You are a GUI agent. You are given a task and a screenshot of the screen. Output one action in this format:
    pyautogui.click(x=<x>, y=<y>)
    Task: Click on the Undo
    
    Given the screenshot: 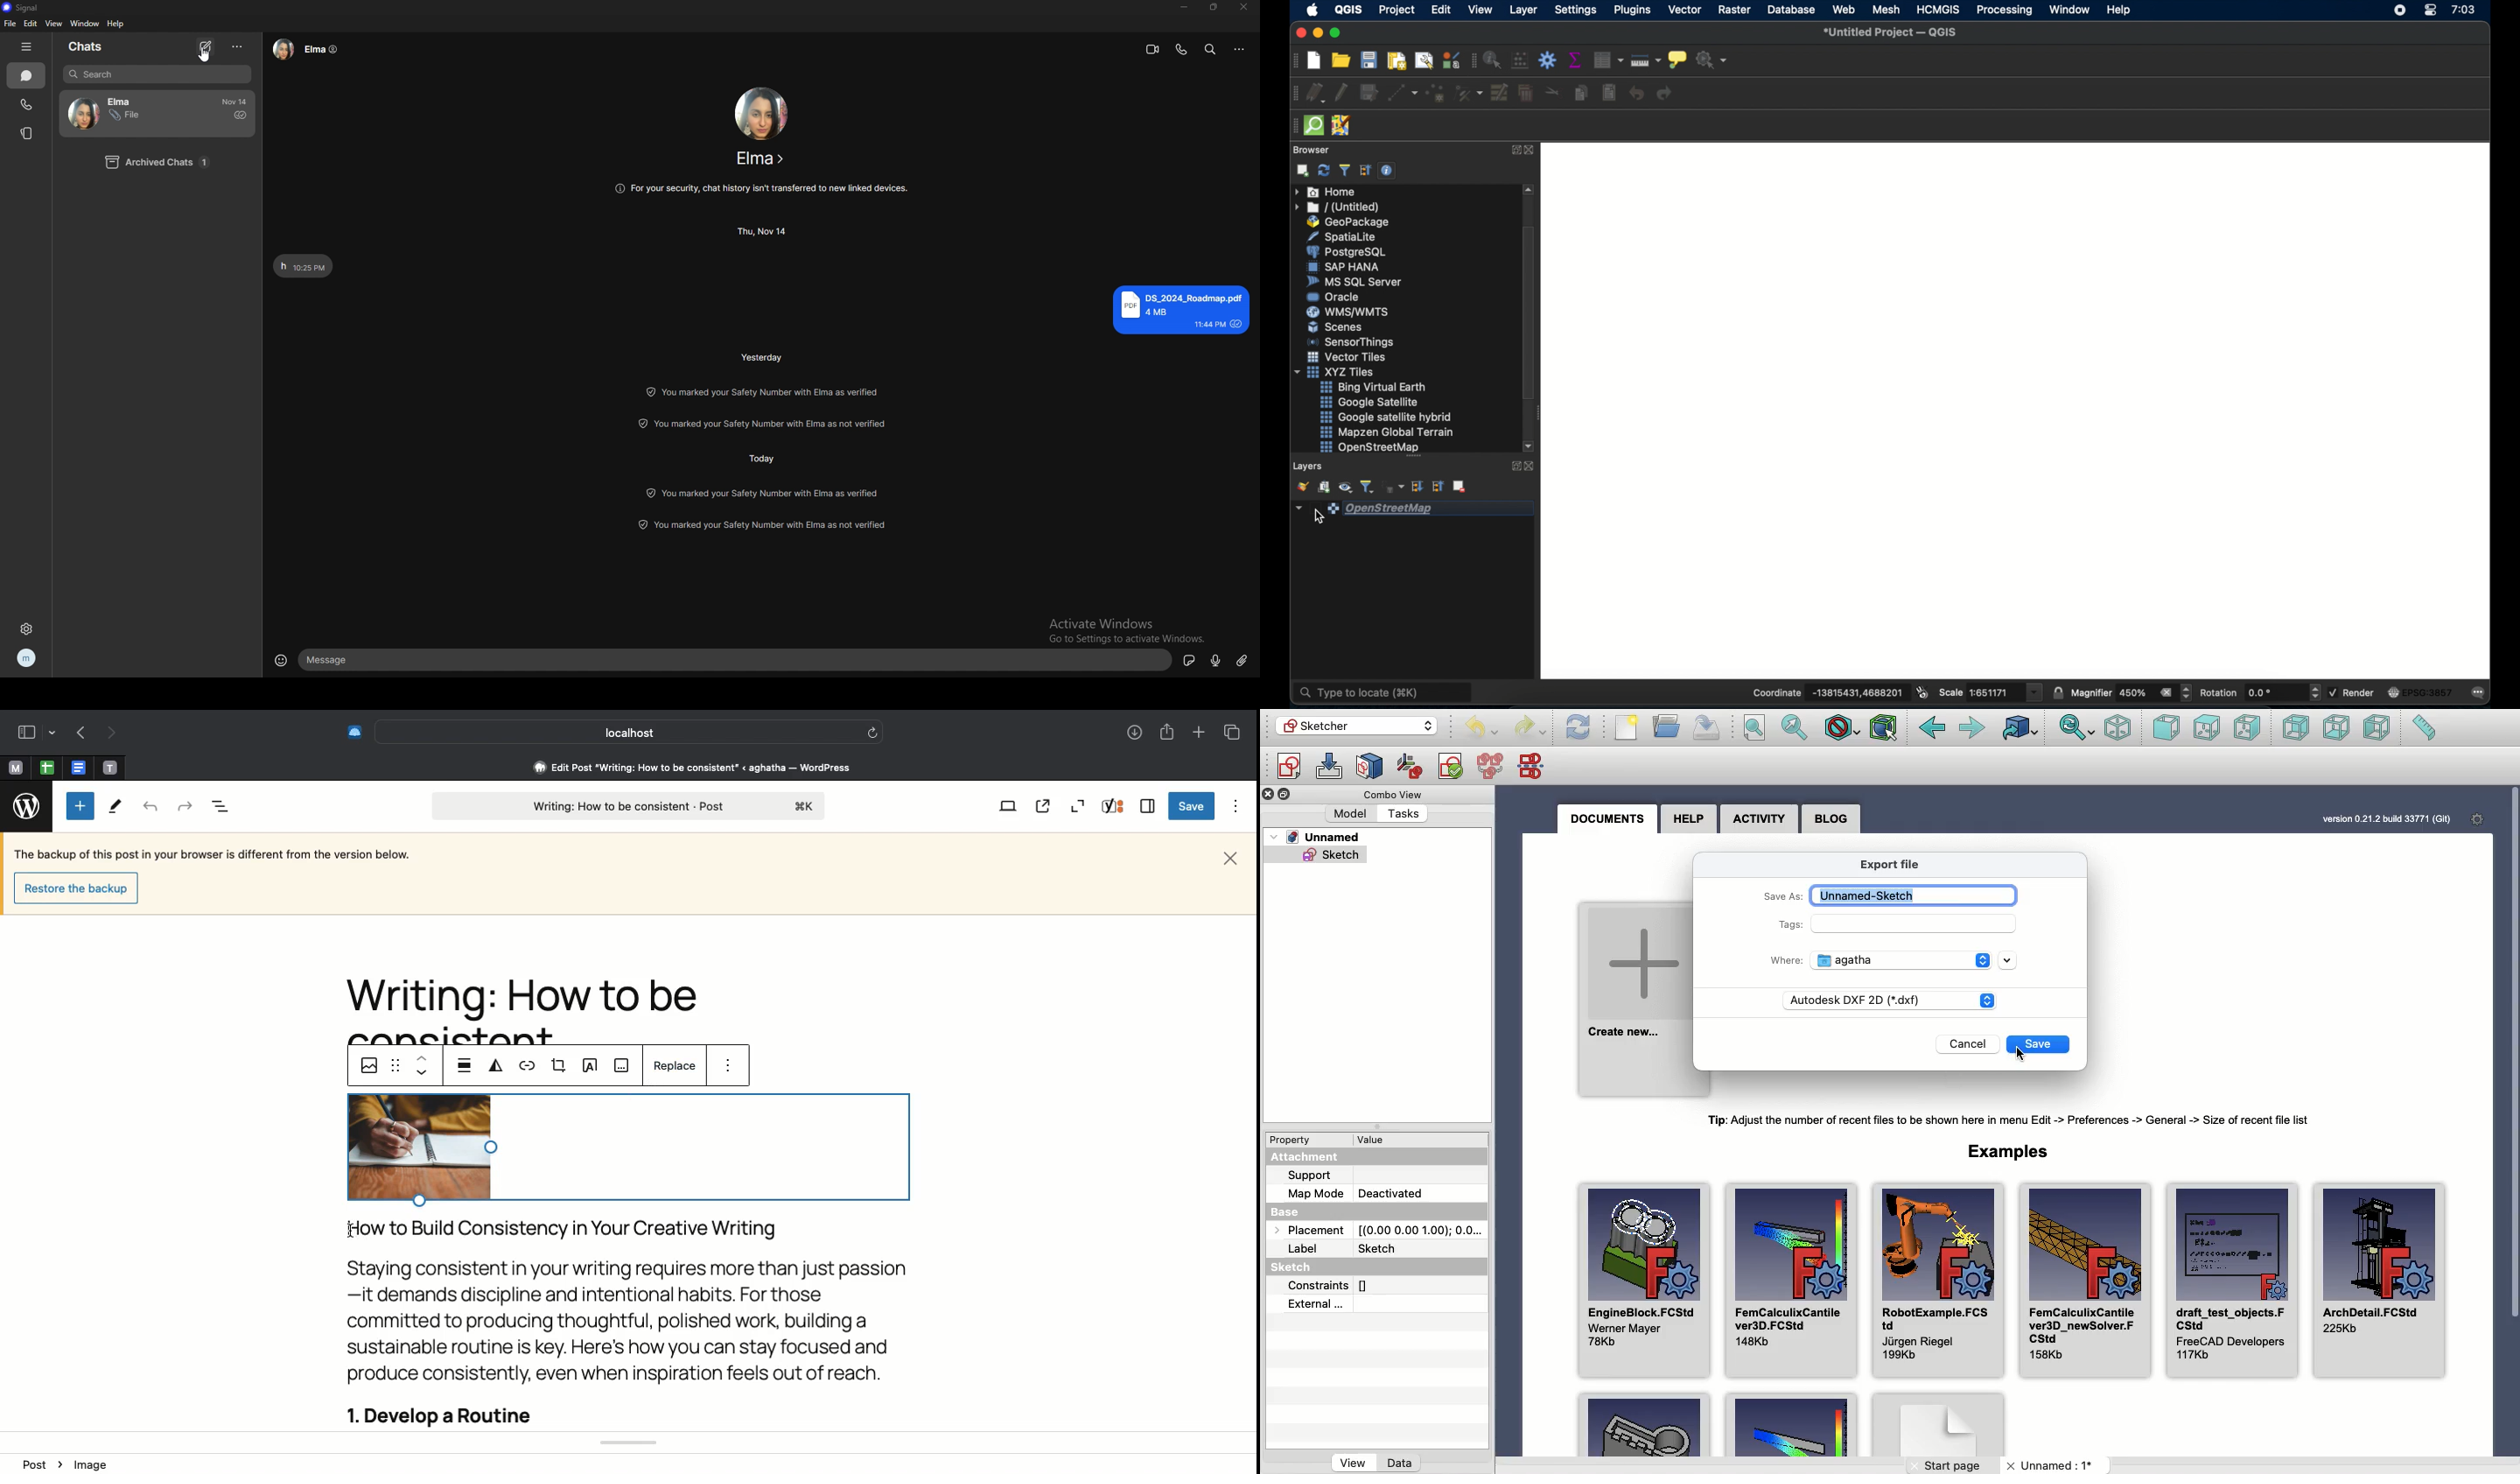 What is the action you would take?
    pyautogui.click(x=1531, y=727)
    